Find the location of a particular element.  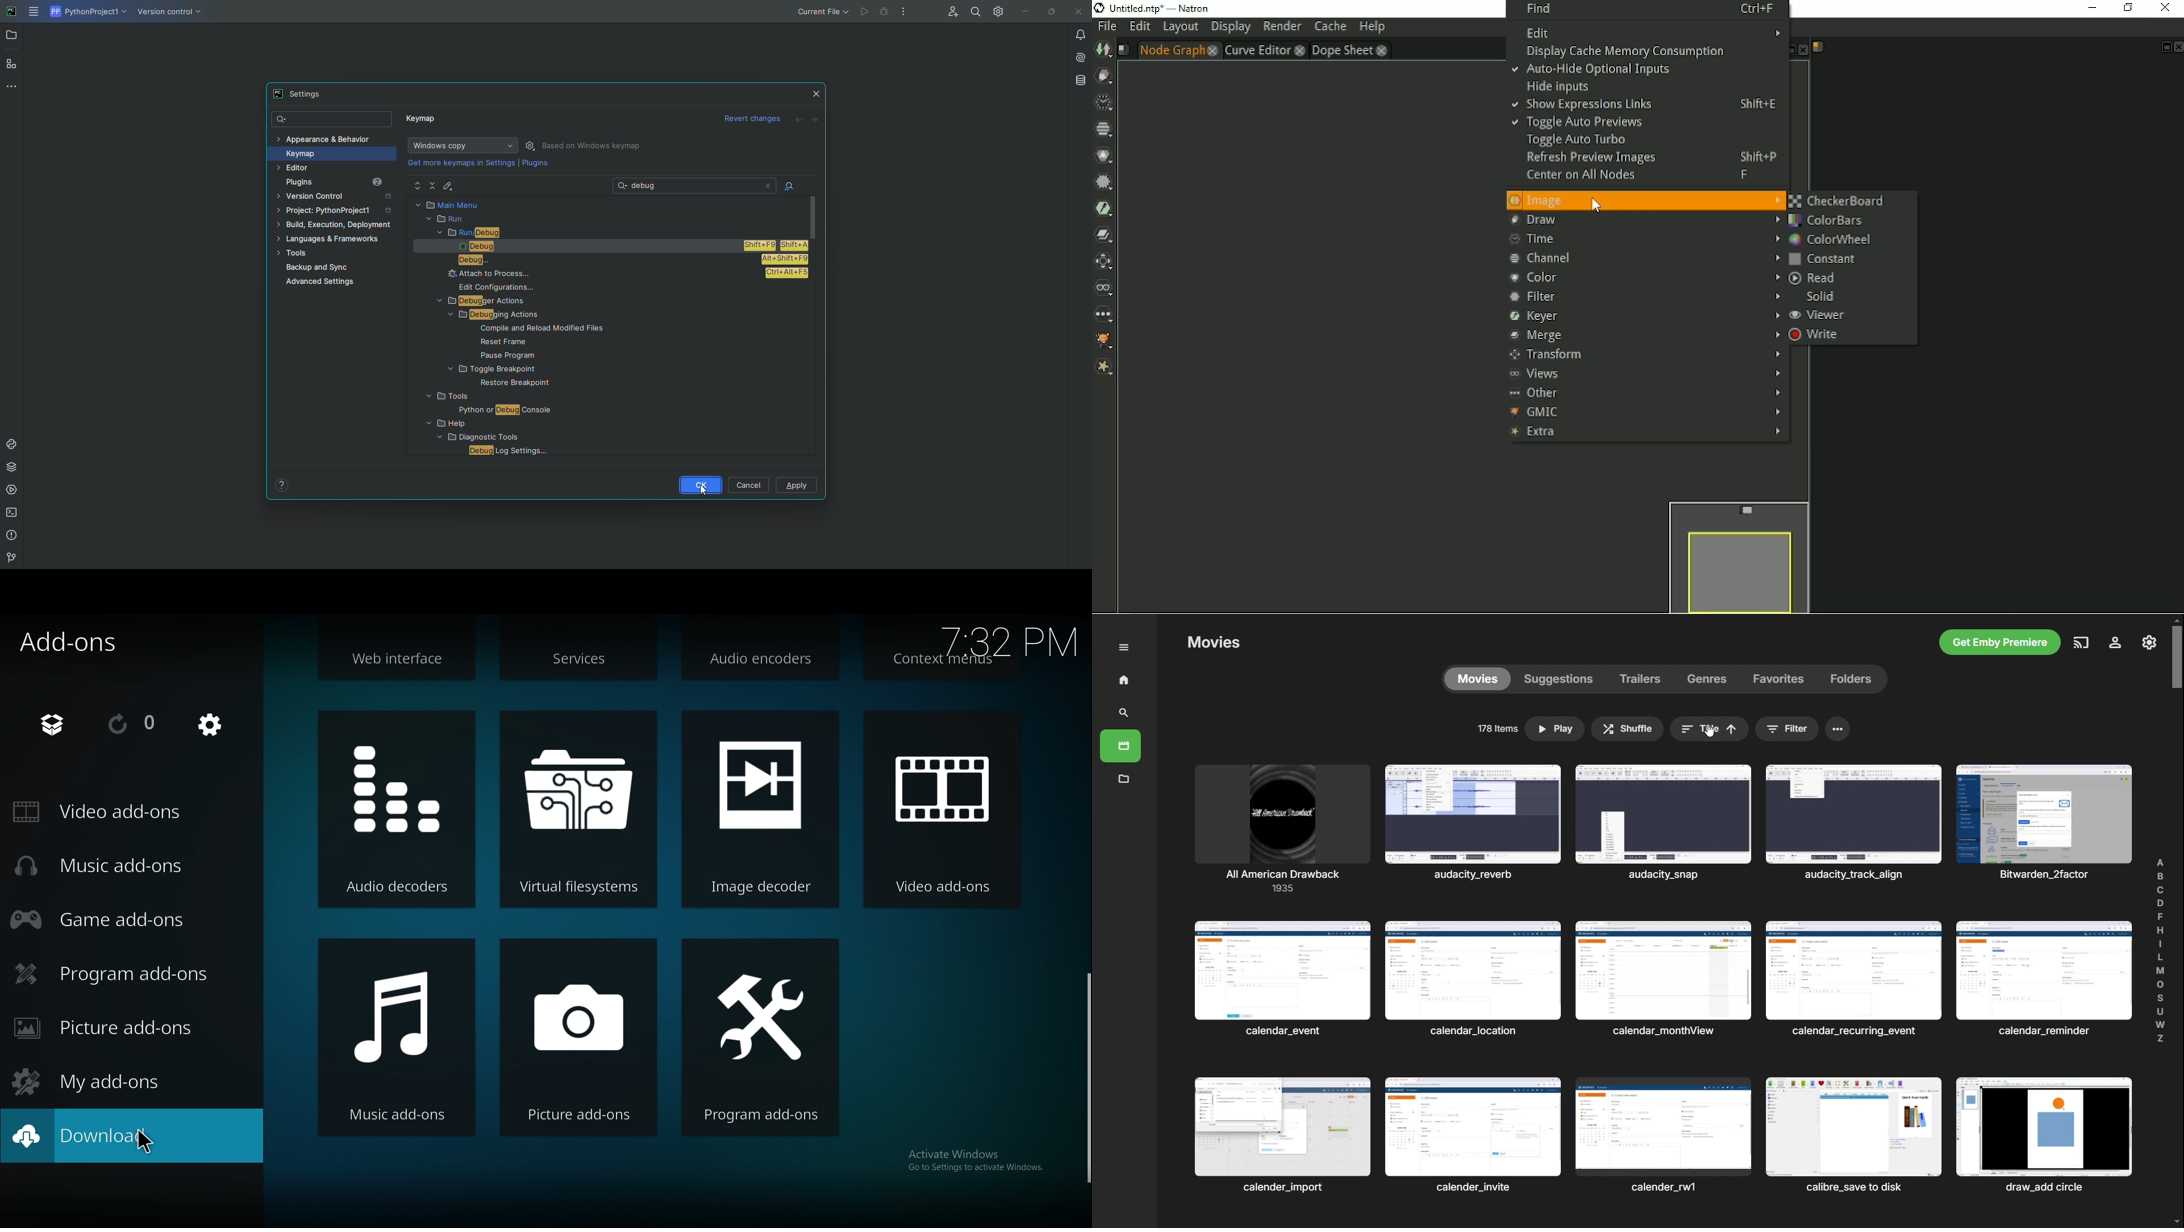

Script name is located at coordinates (1123, 50).